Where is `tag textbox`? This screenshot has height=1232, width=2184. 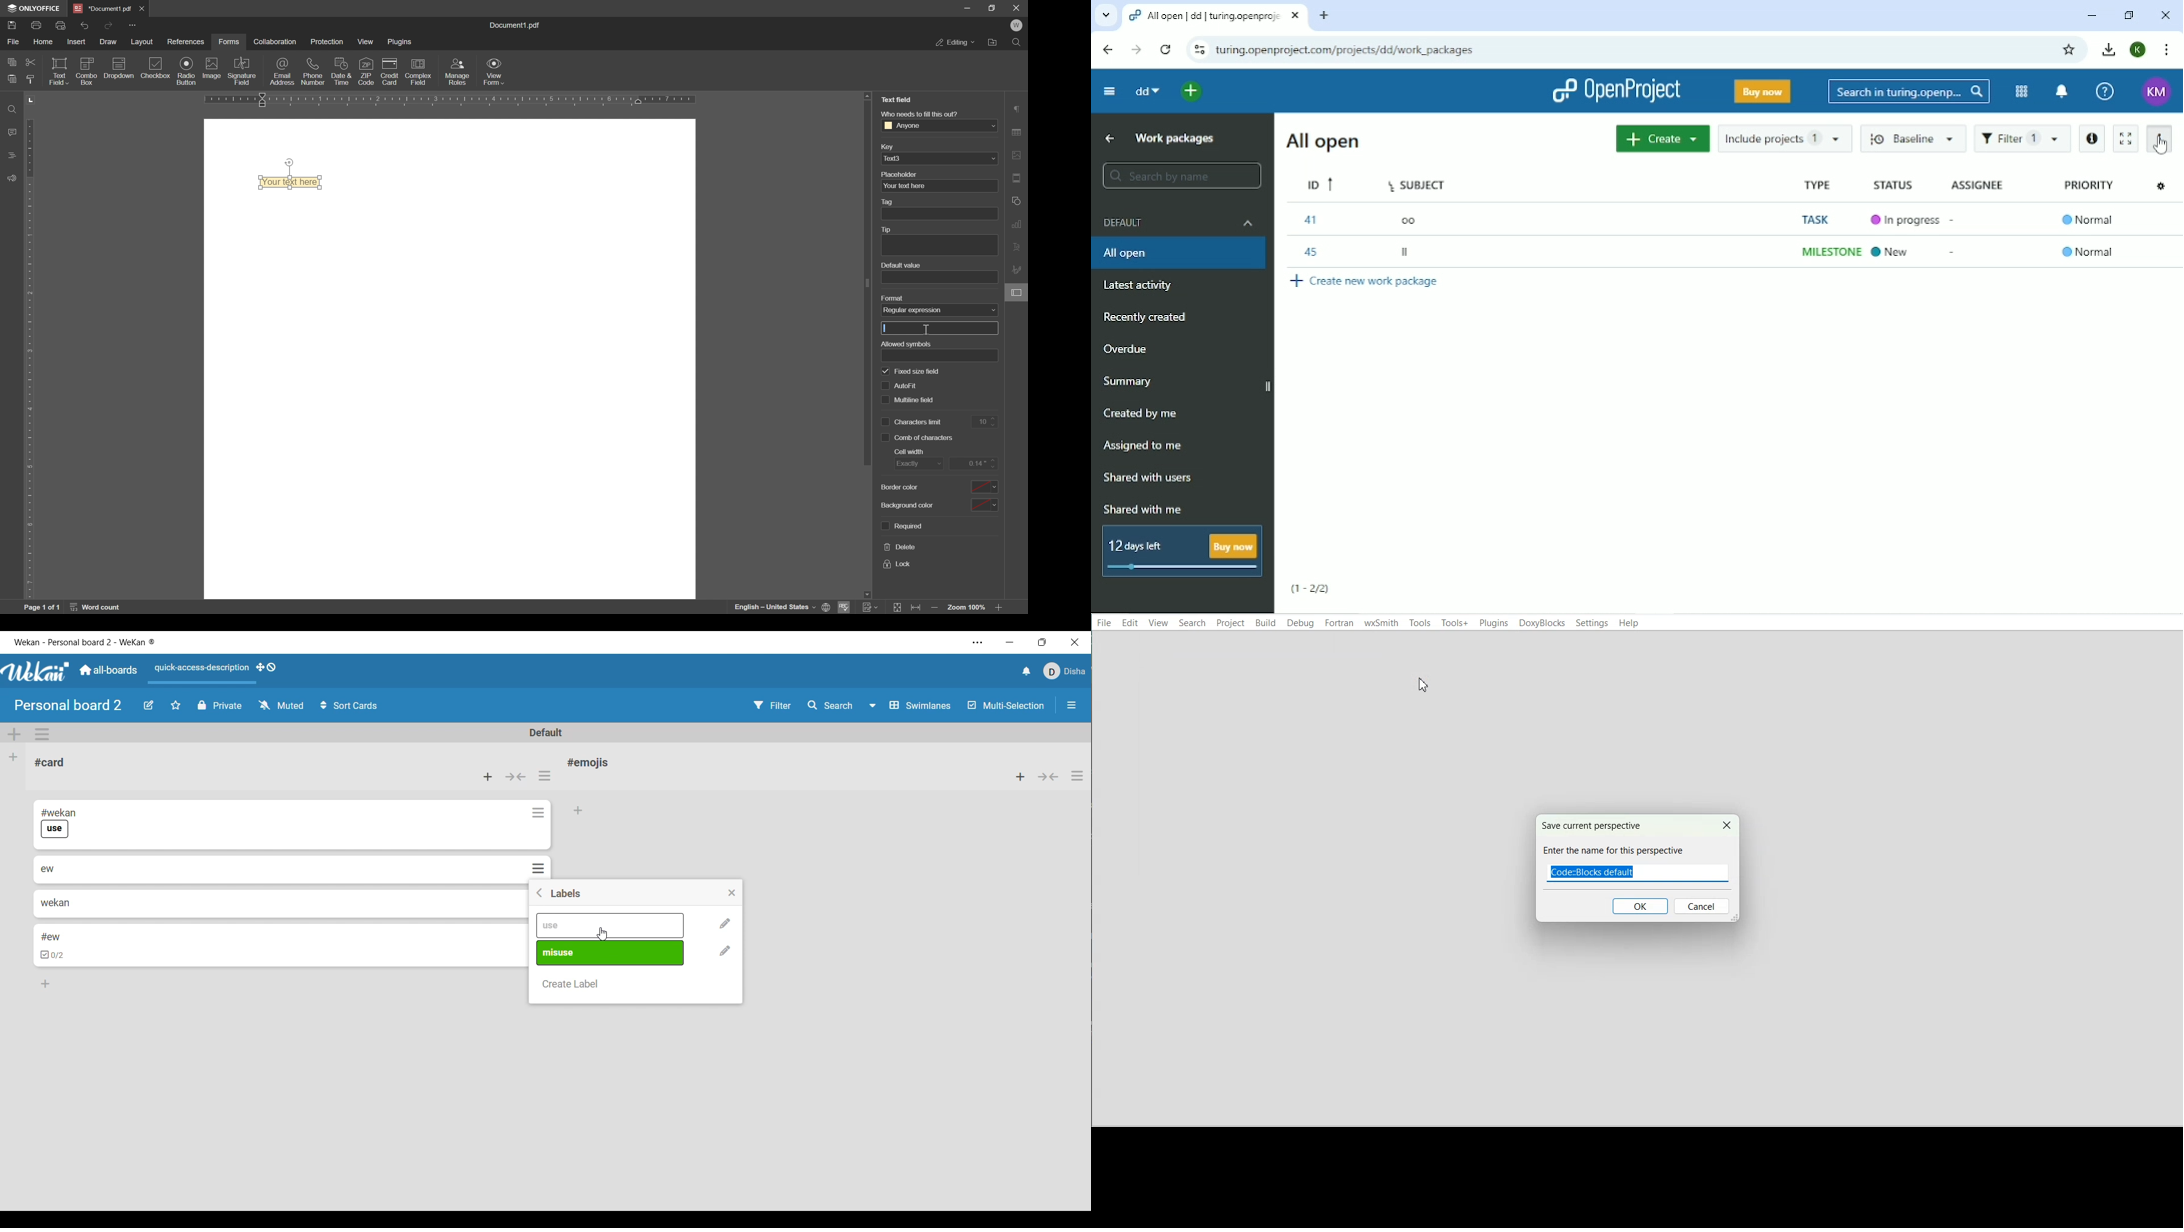 tag textbox is located at coordinates (944, 214).